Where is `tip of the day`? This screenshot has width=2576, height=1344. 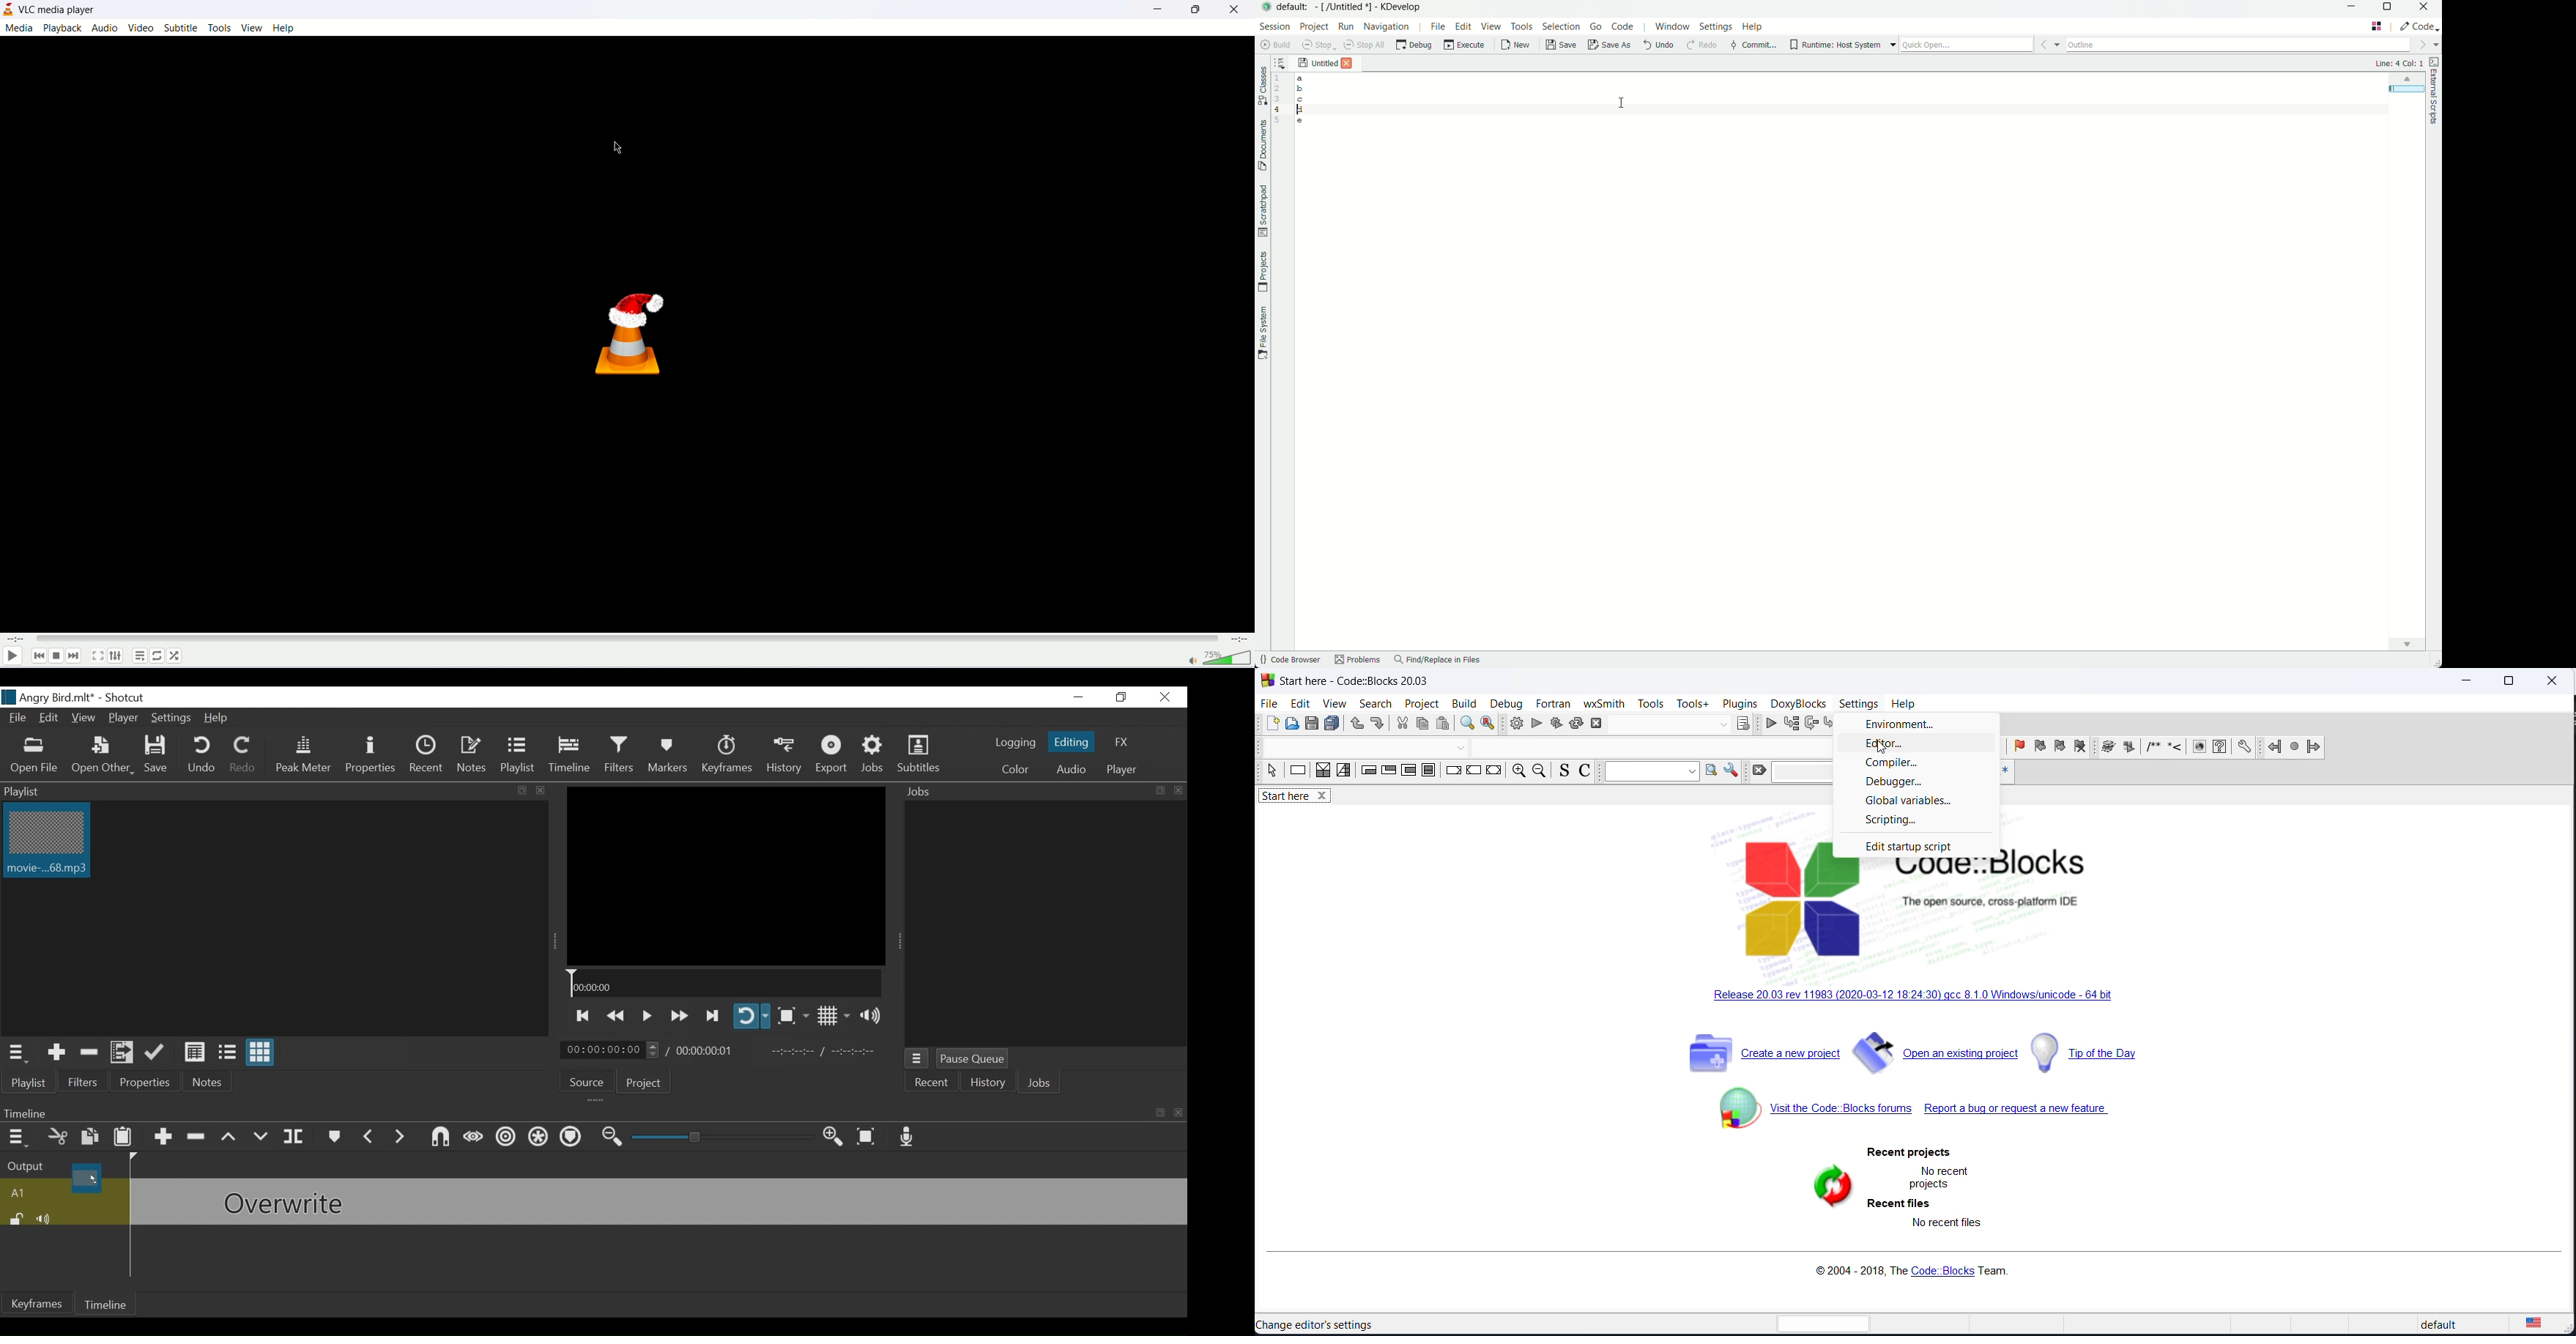
tip of the day is located at coordinates (2101, 1055).